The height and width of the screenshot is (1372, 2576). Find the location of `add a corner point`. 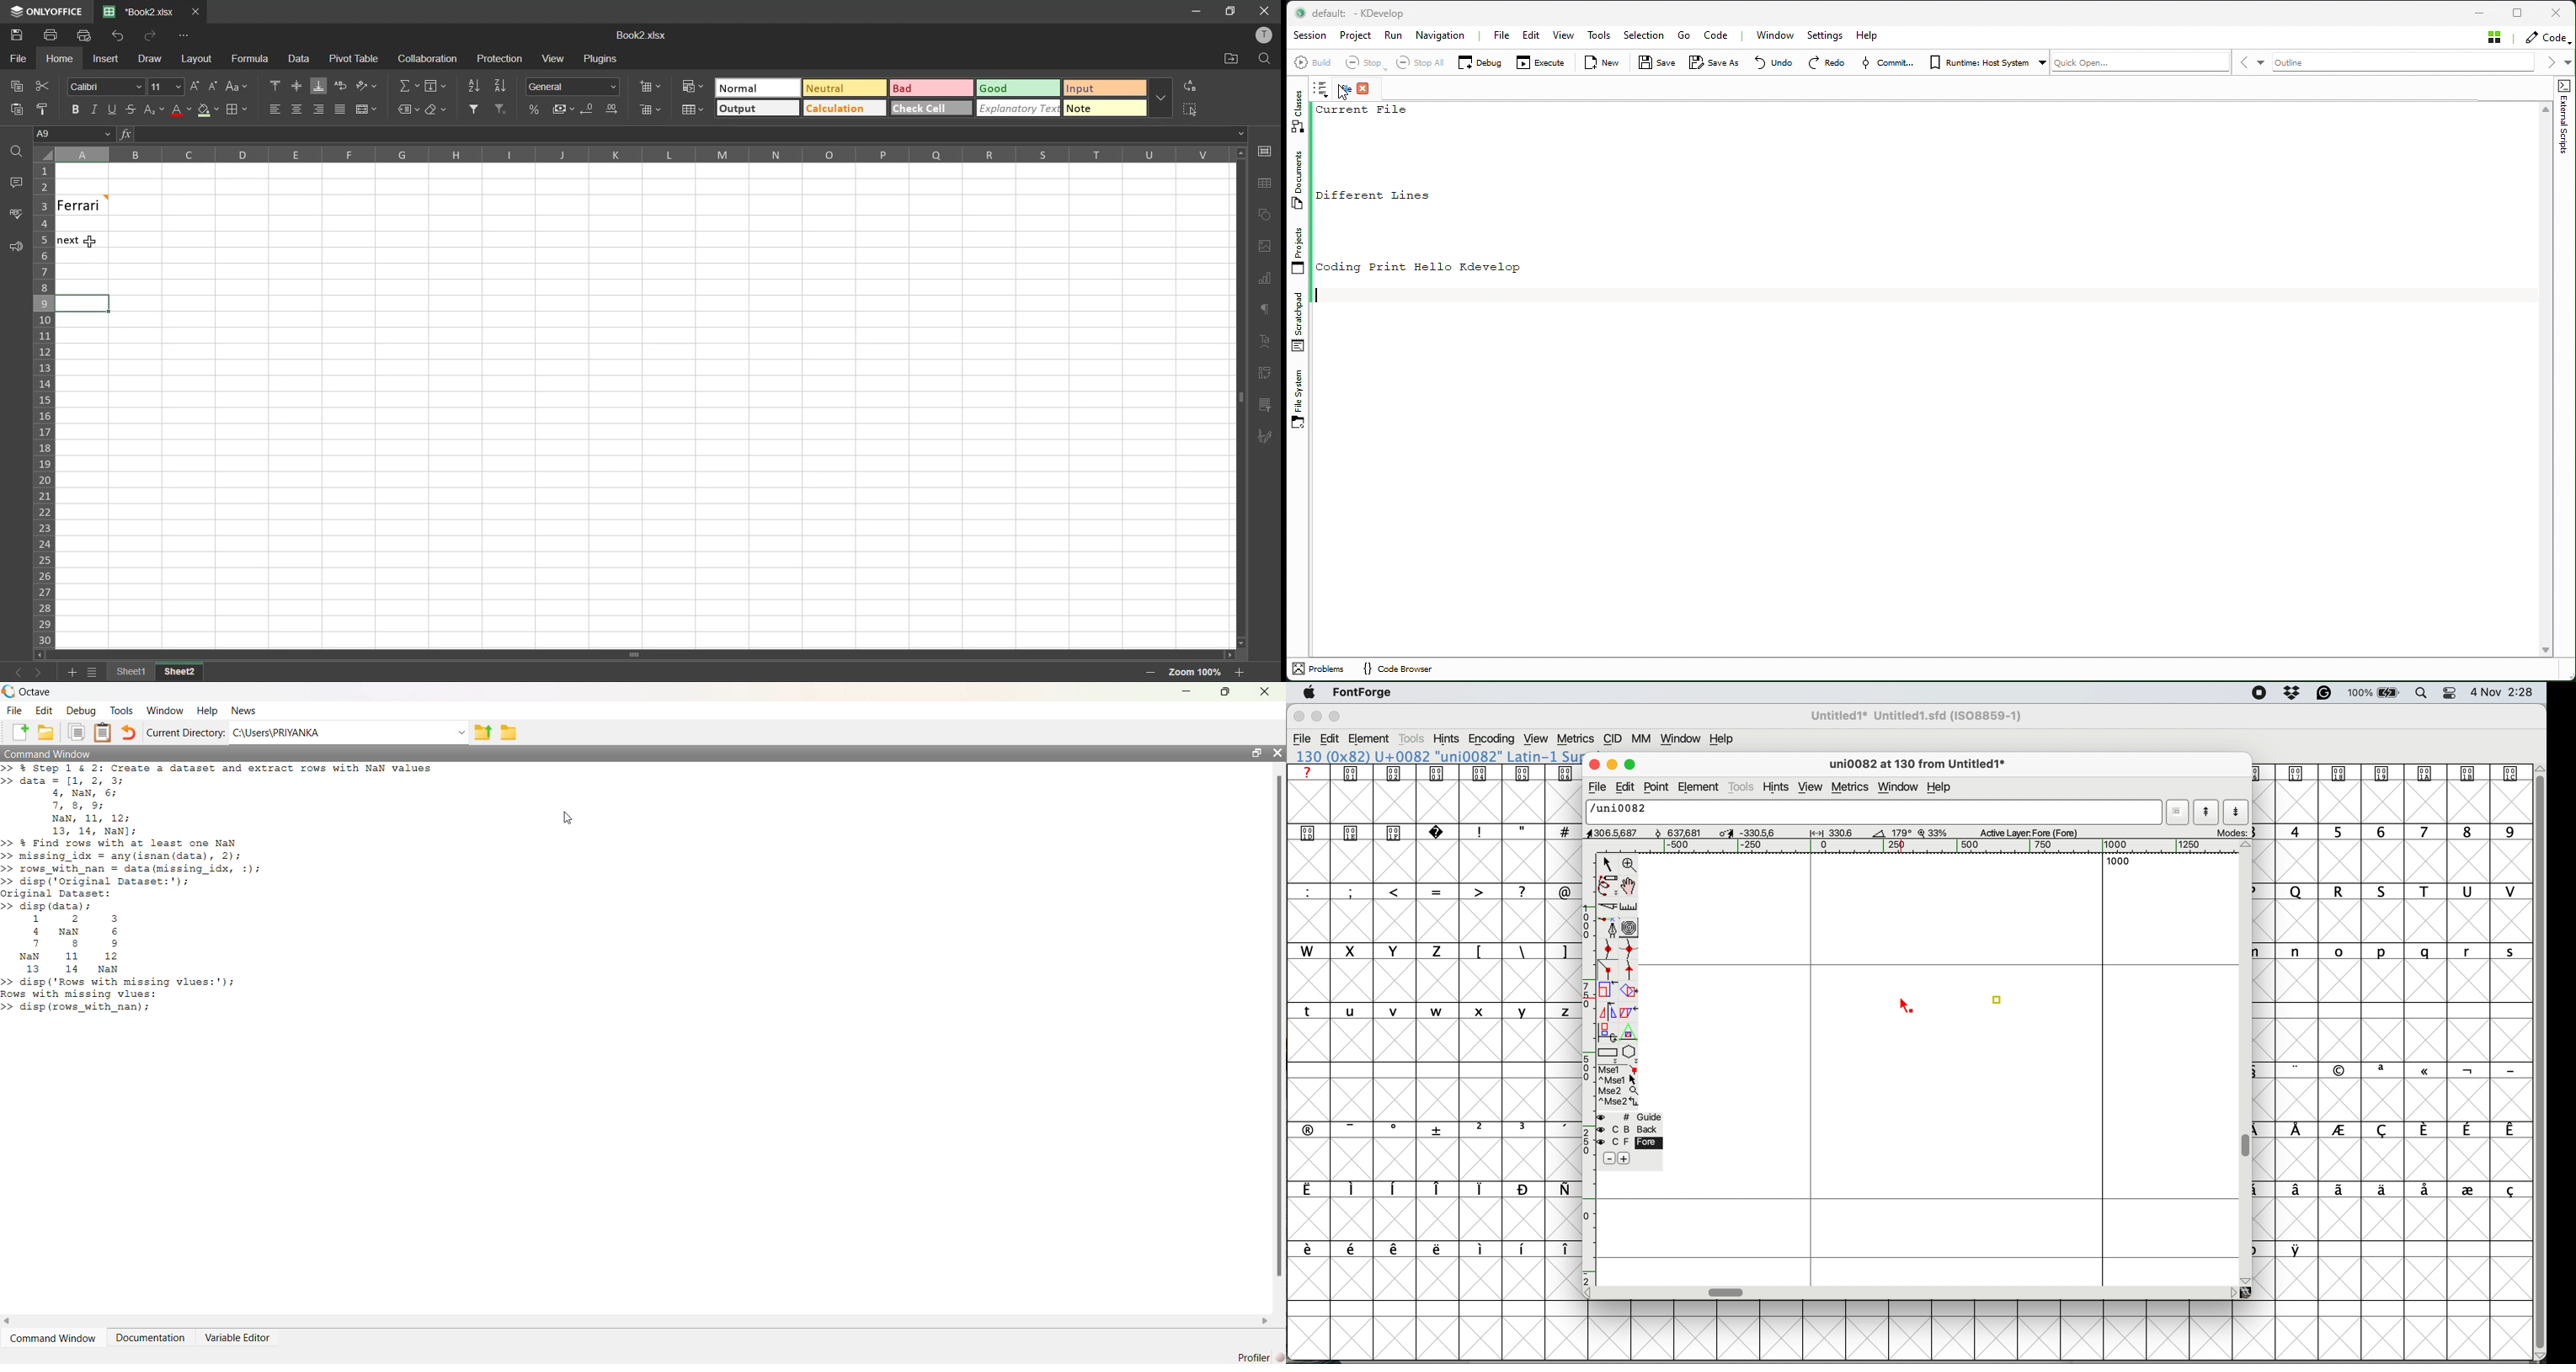

add a corner point is located at coordinates (1608, 971).